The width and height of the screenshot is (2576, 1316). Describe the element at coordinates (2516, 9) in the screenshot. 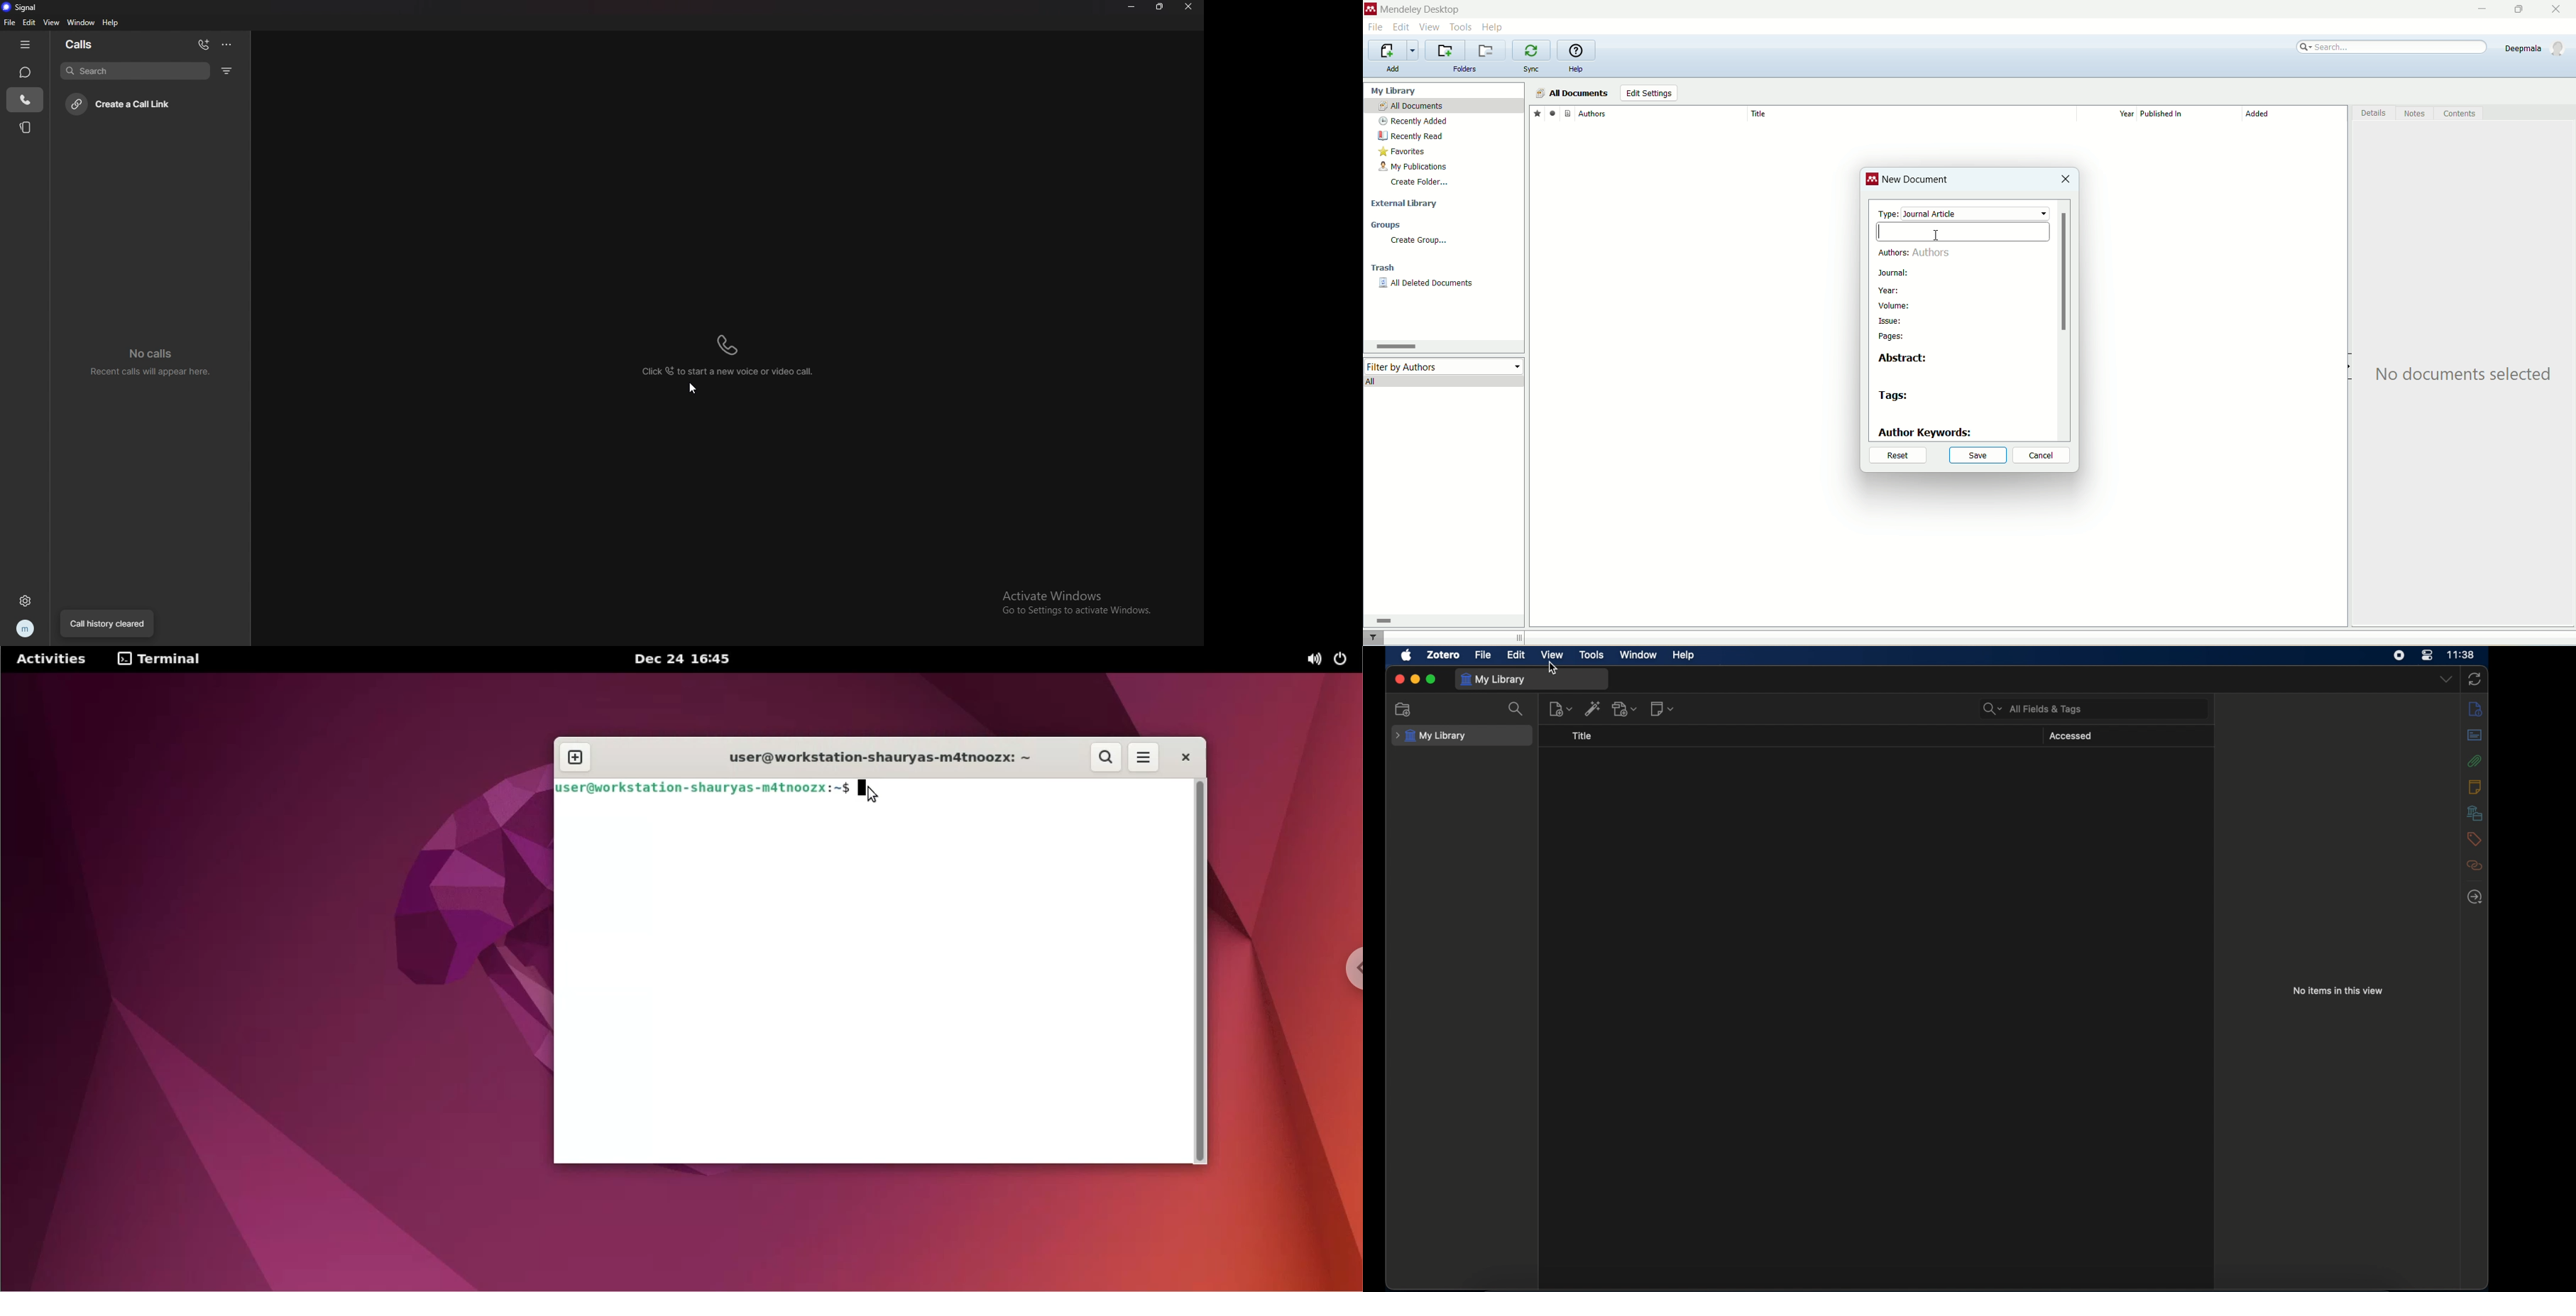

I see `maximize` at that location.